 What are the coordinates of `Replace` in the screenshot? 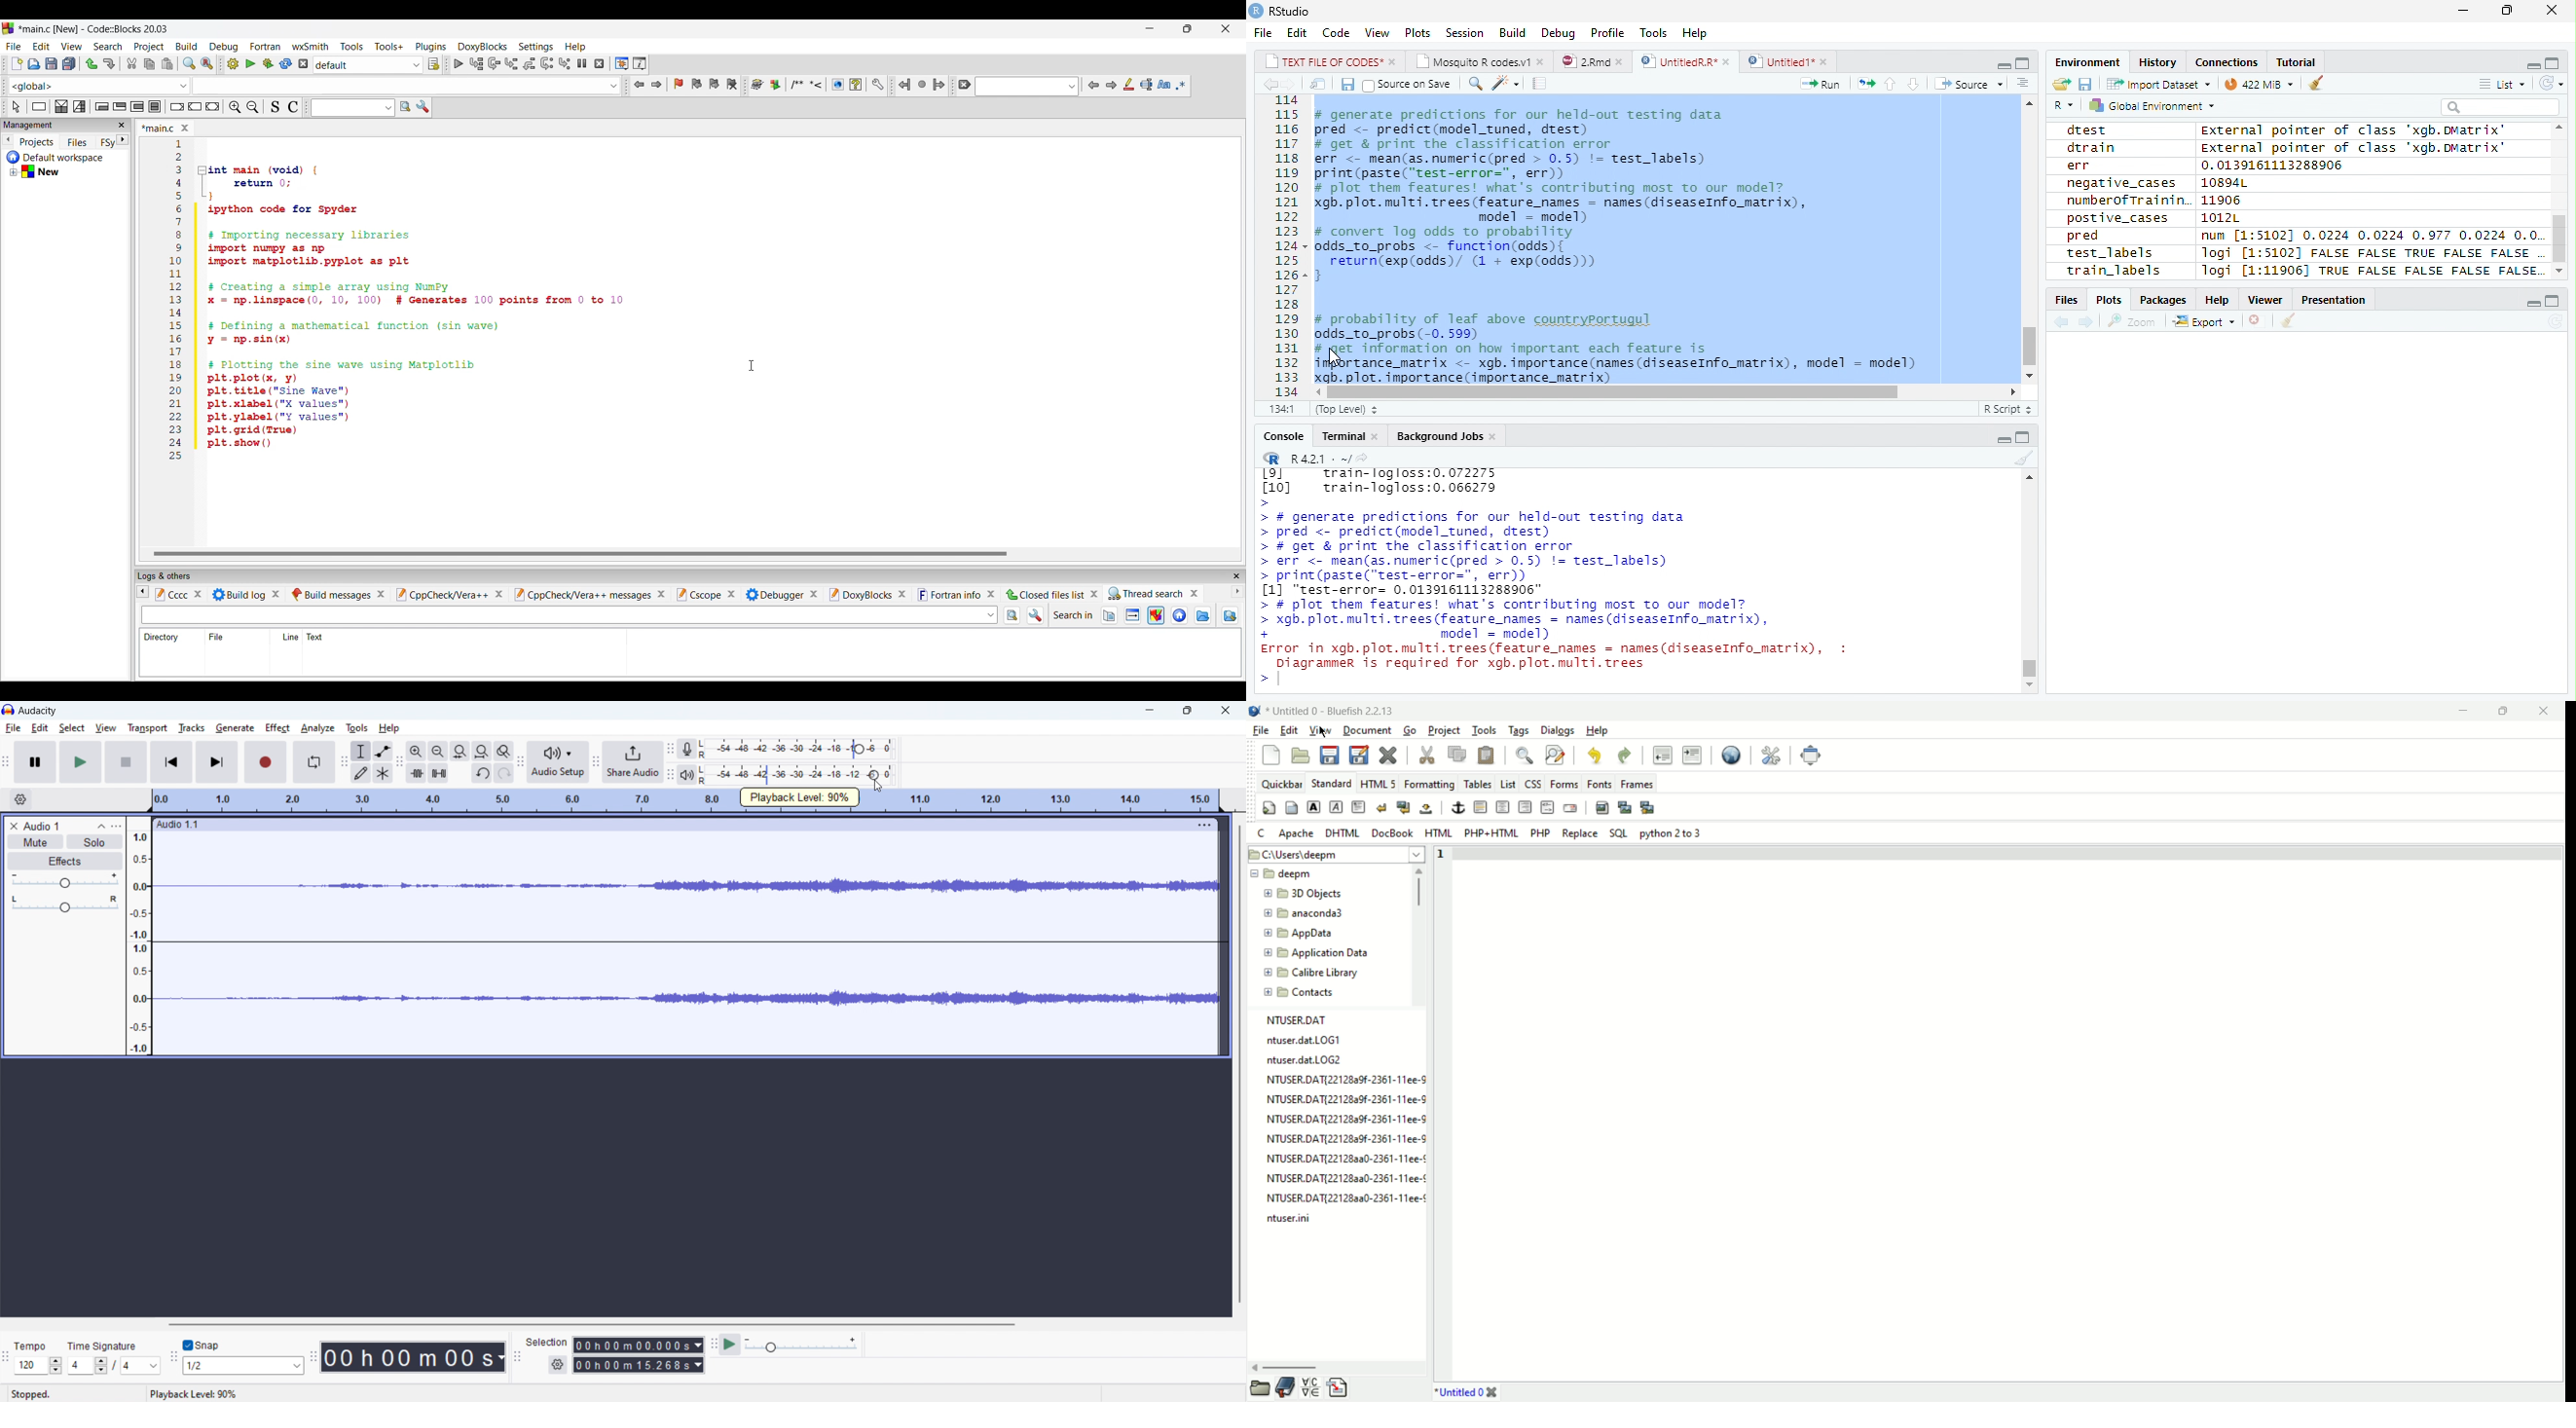 It's located at (456, 62).